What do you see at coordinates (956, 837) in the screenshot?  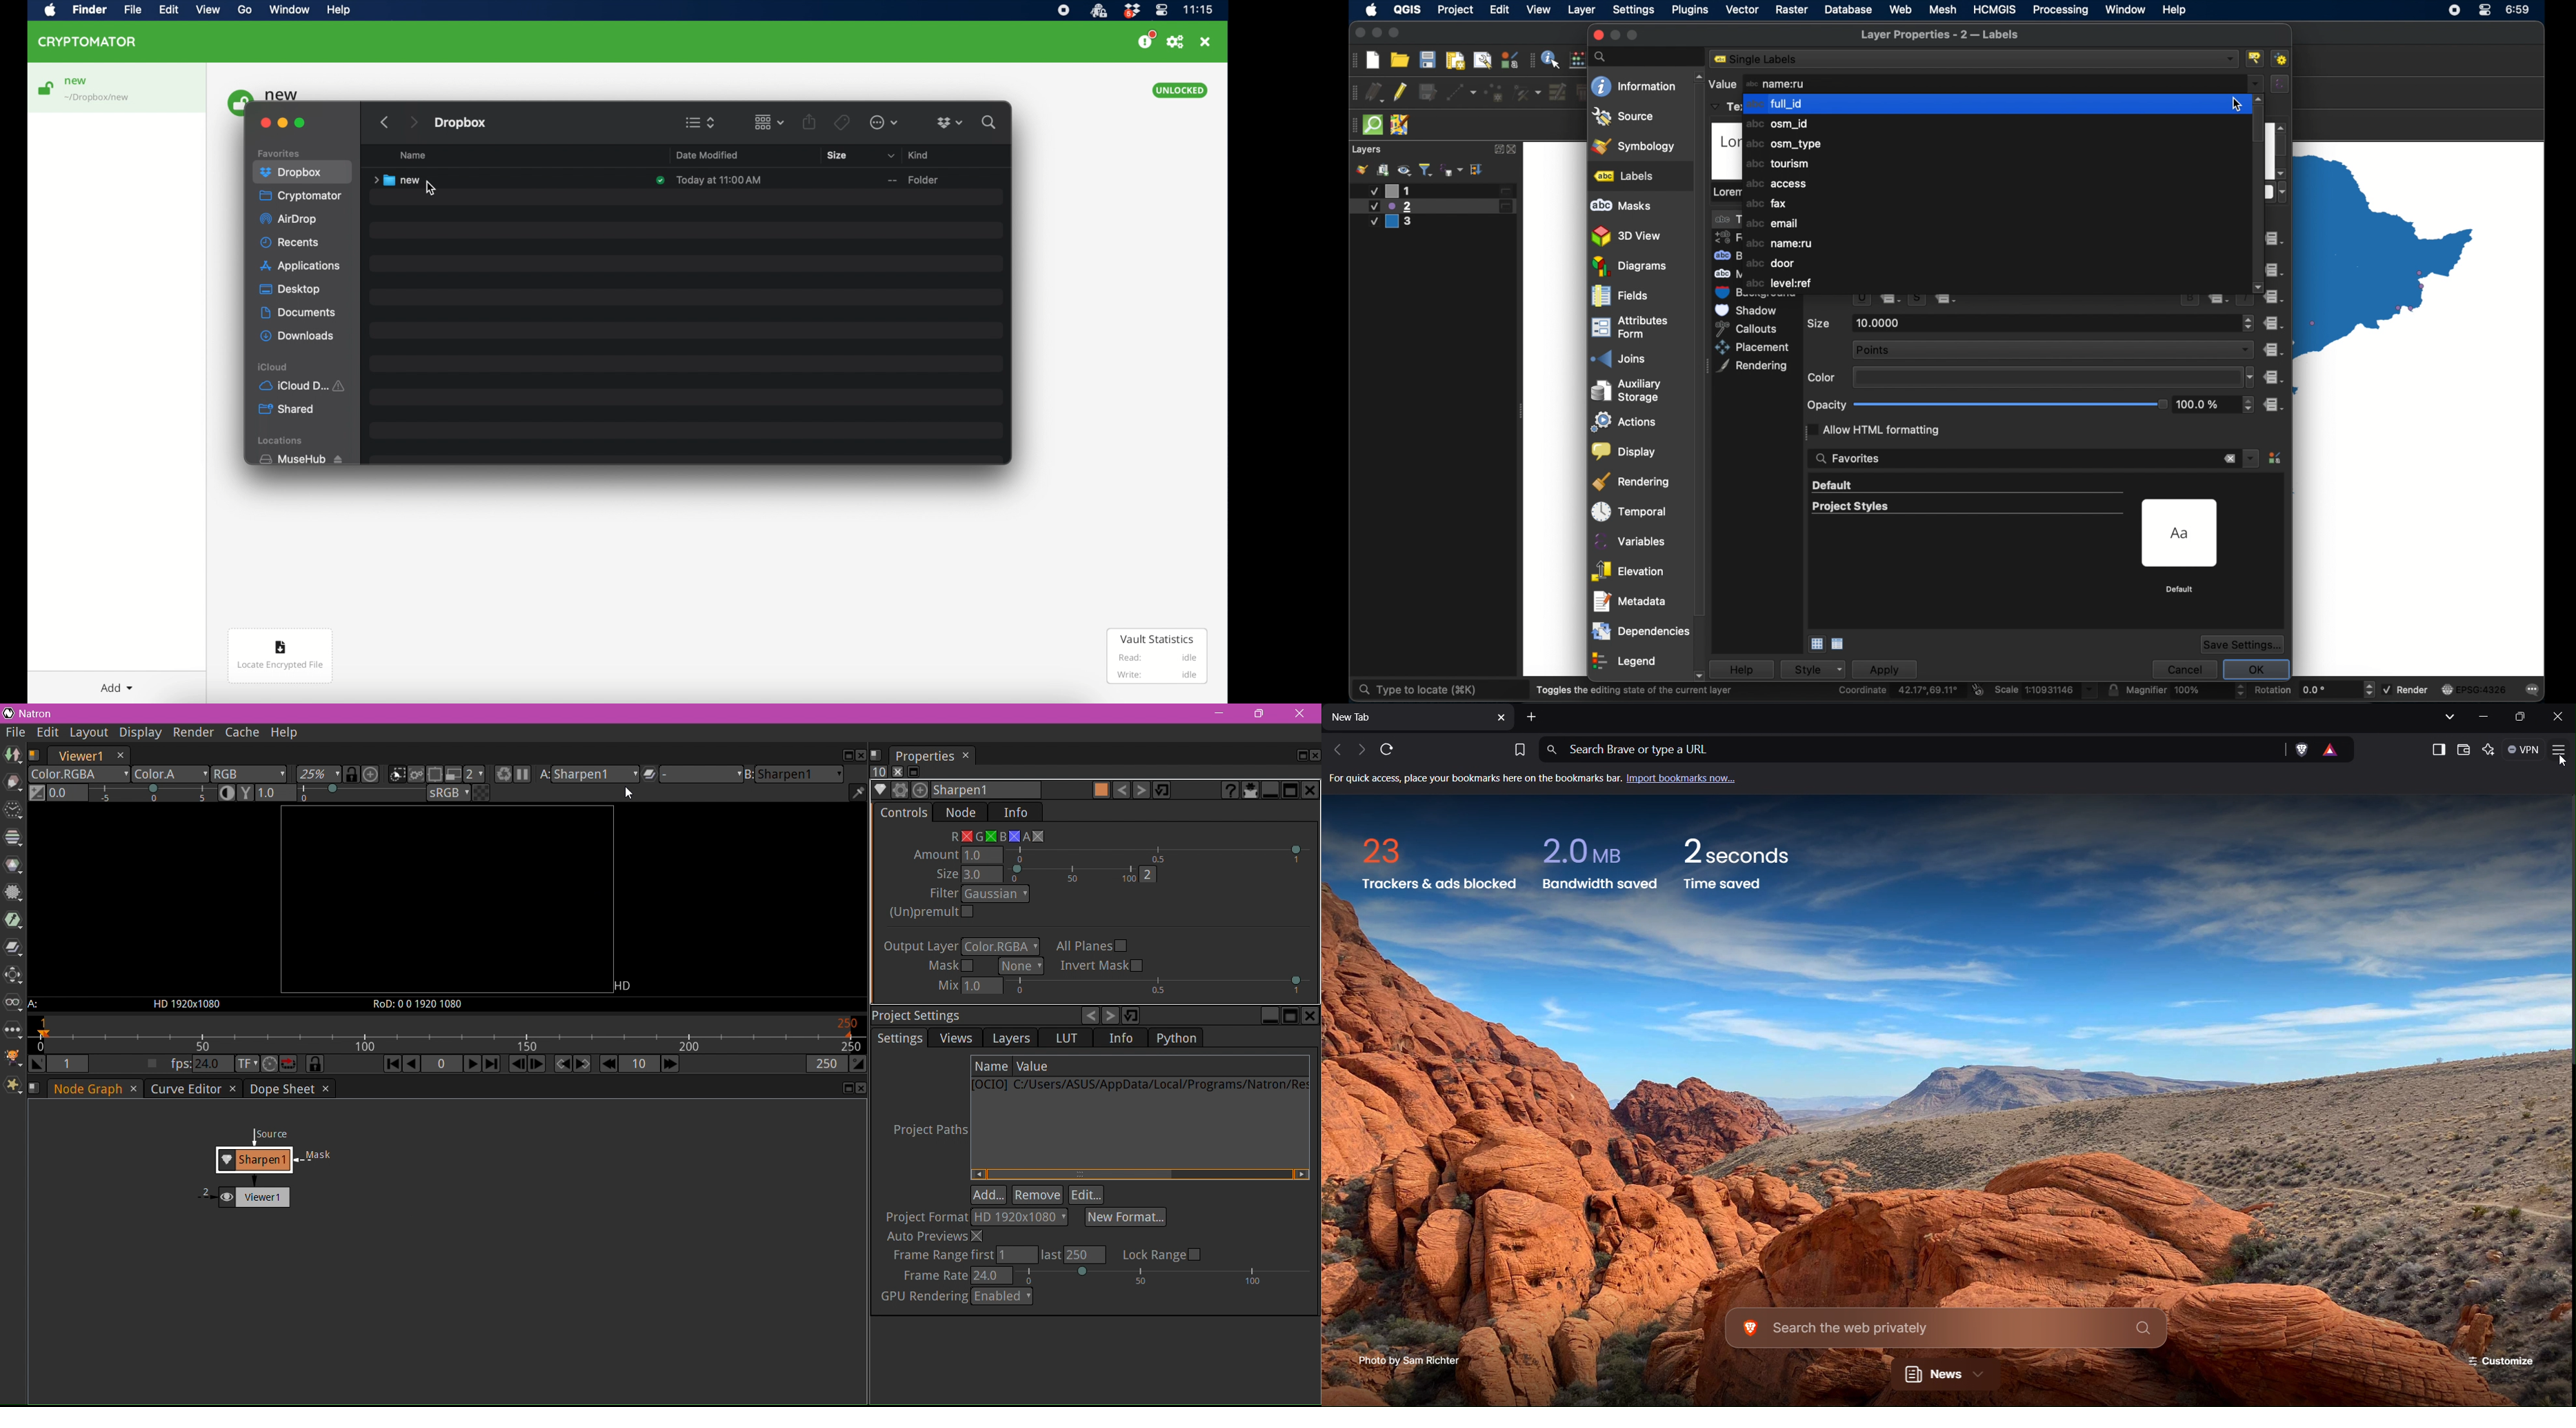 I see `NatronOfxParamProcessR` at bounding box center [956, 837].